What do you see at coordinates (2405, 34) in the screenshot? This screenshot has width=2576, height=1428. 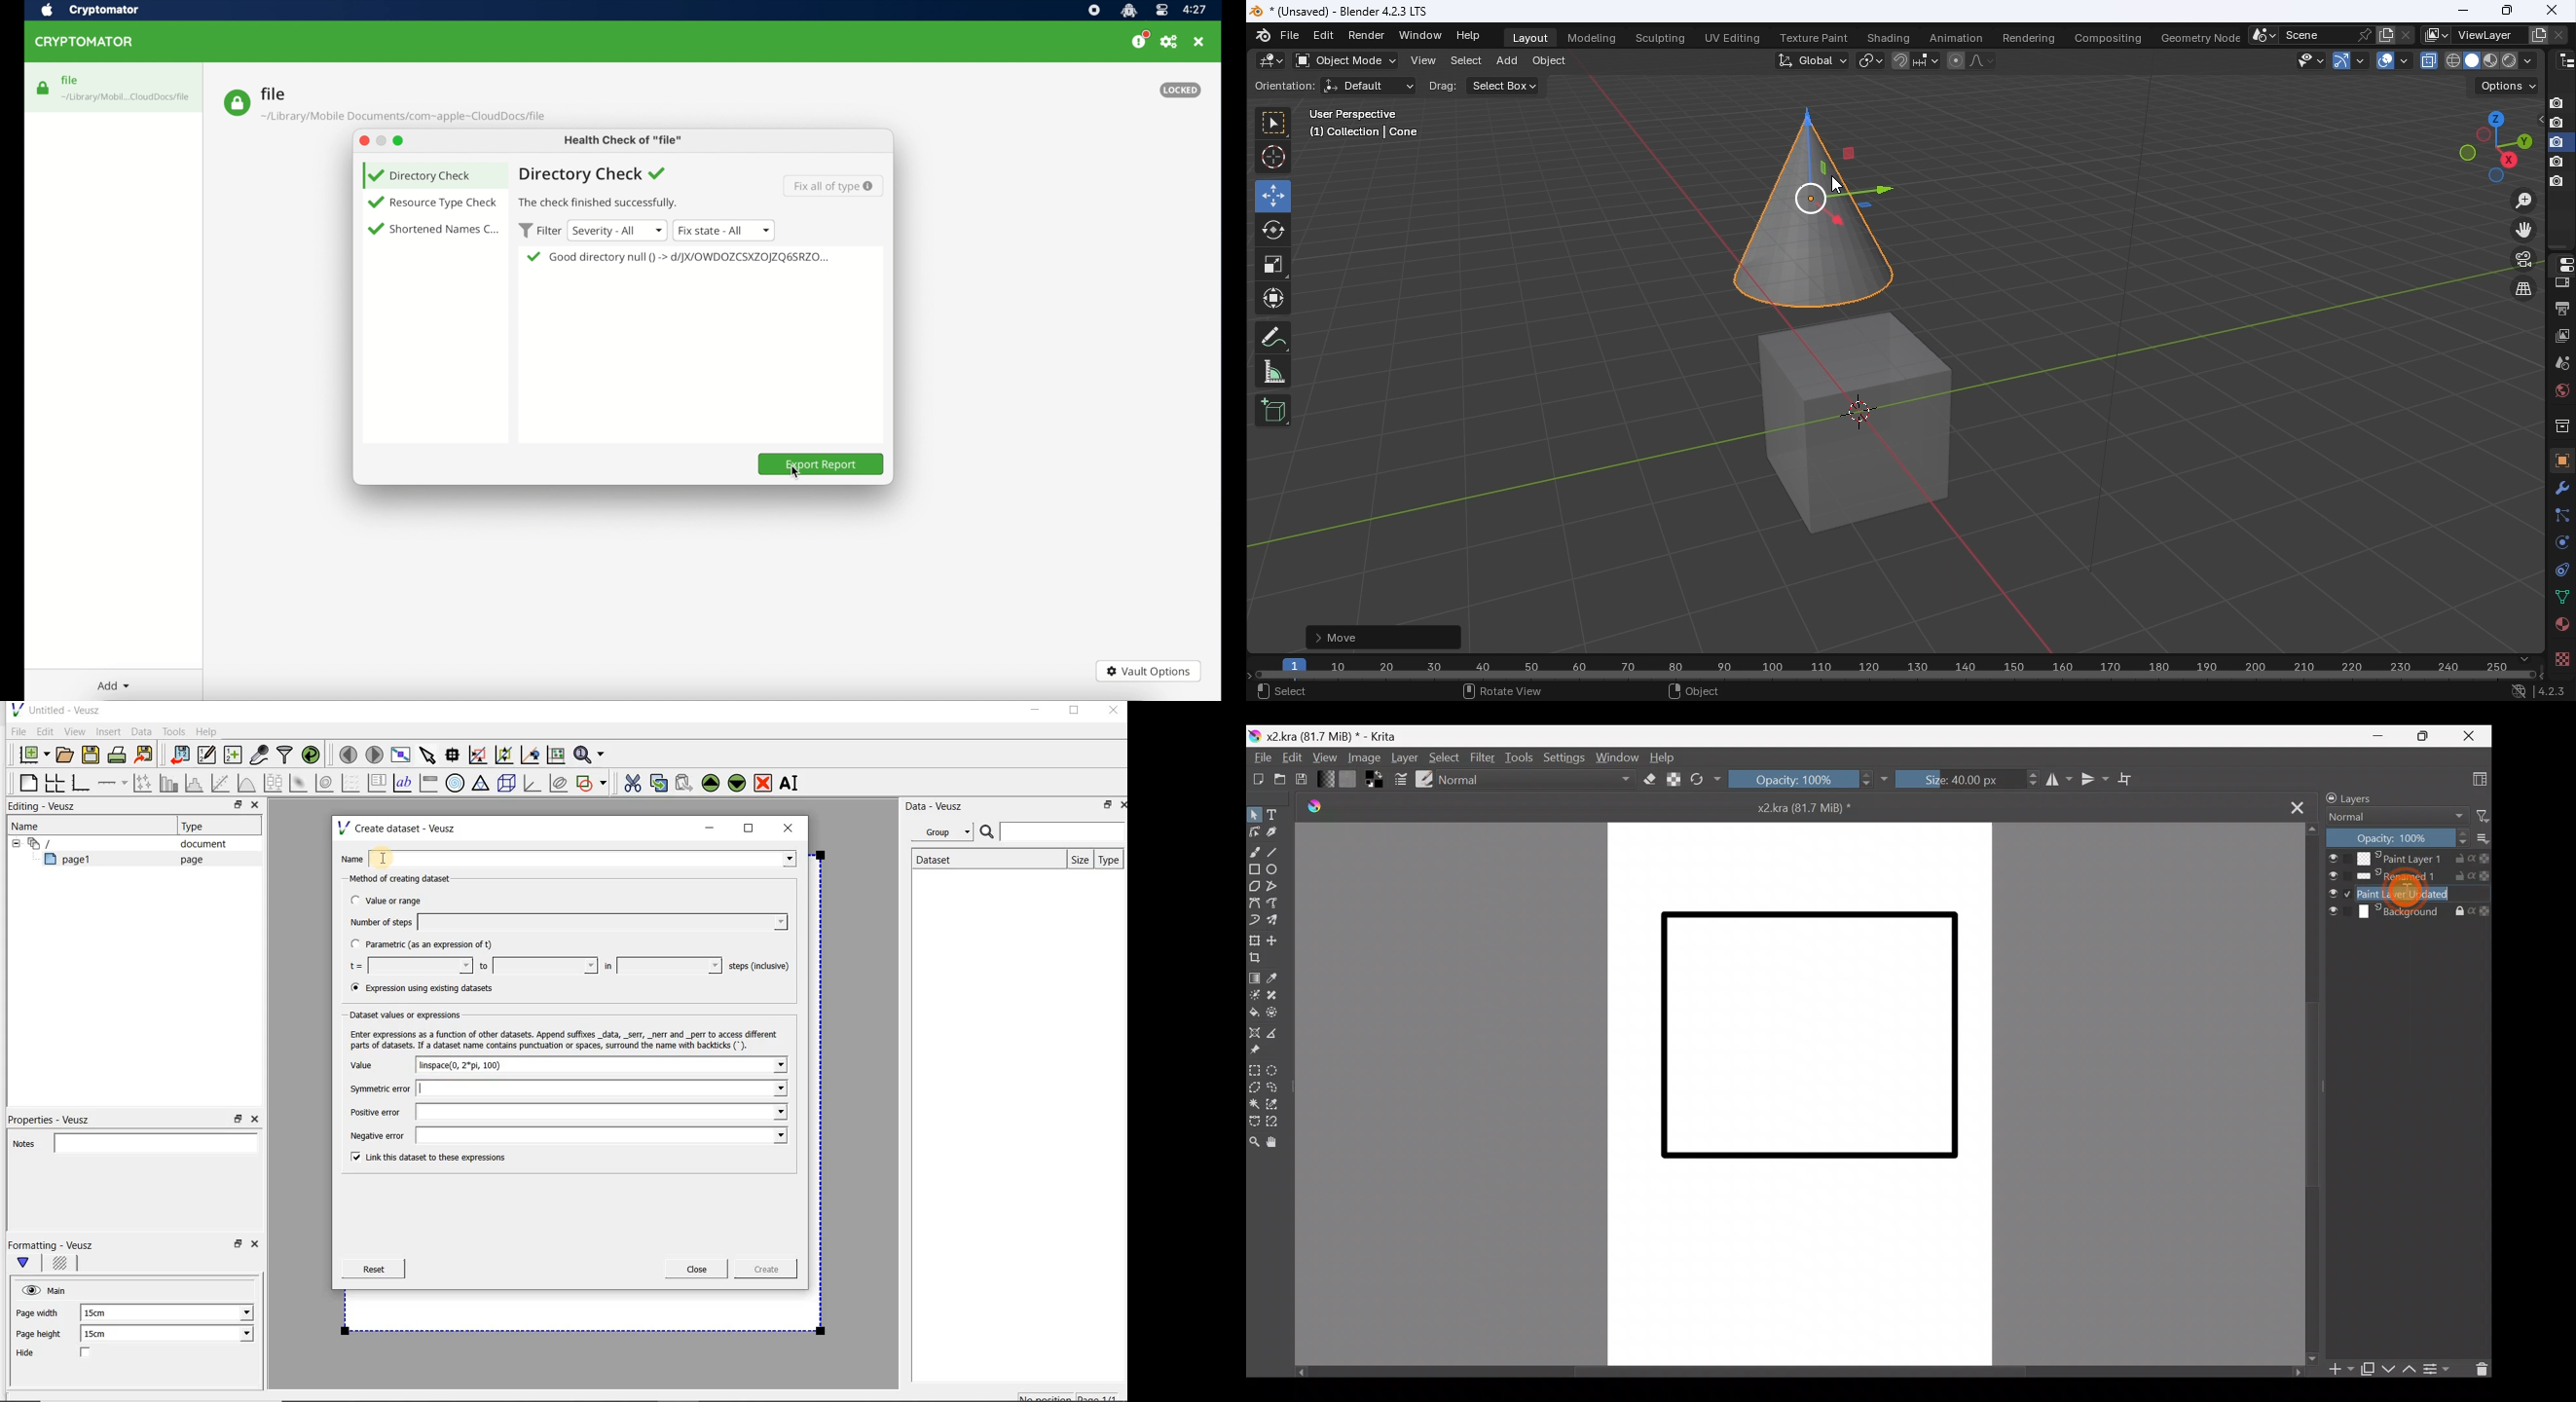 I see `Delete scene` at bounding box center [2405, 34].